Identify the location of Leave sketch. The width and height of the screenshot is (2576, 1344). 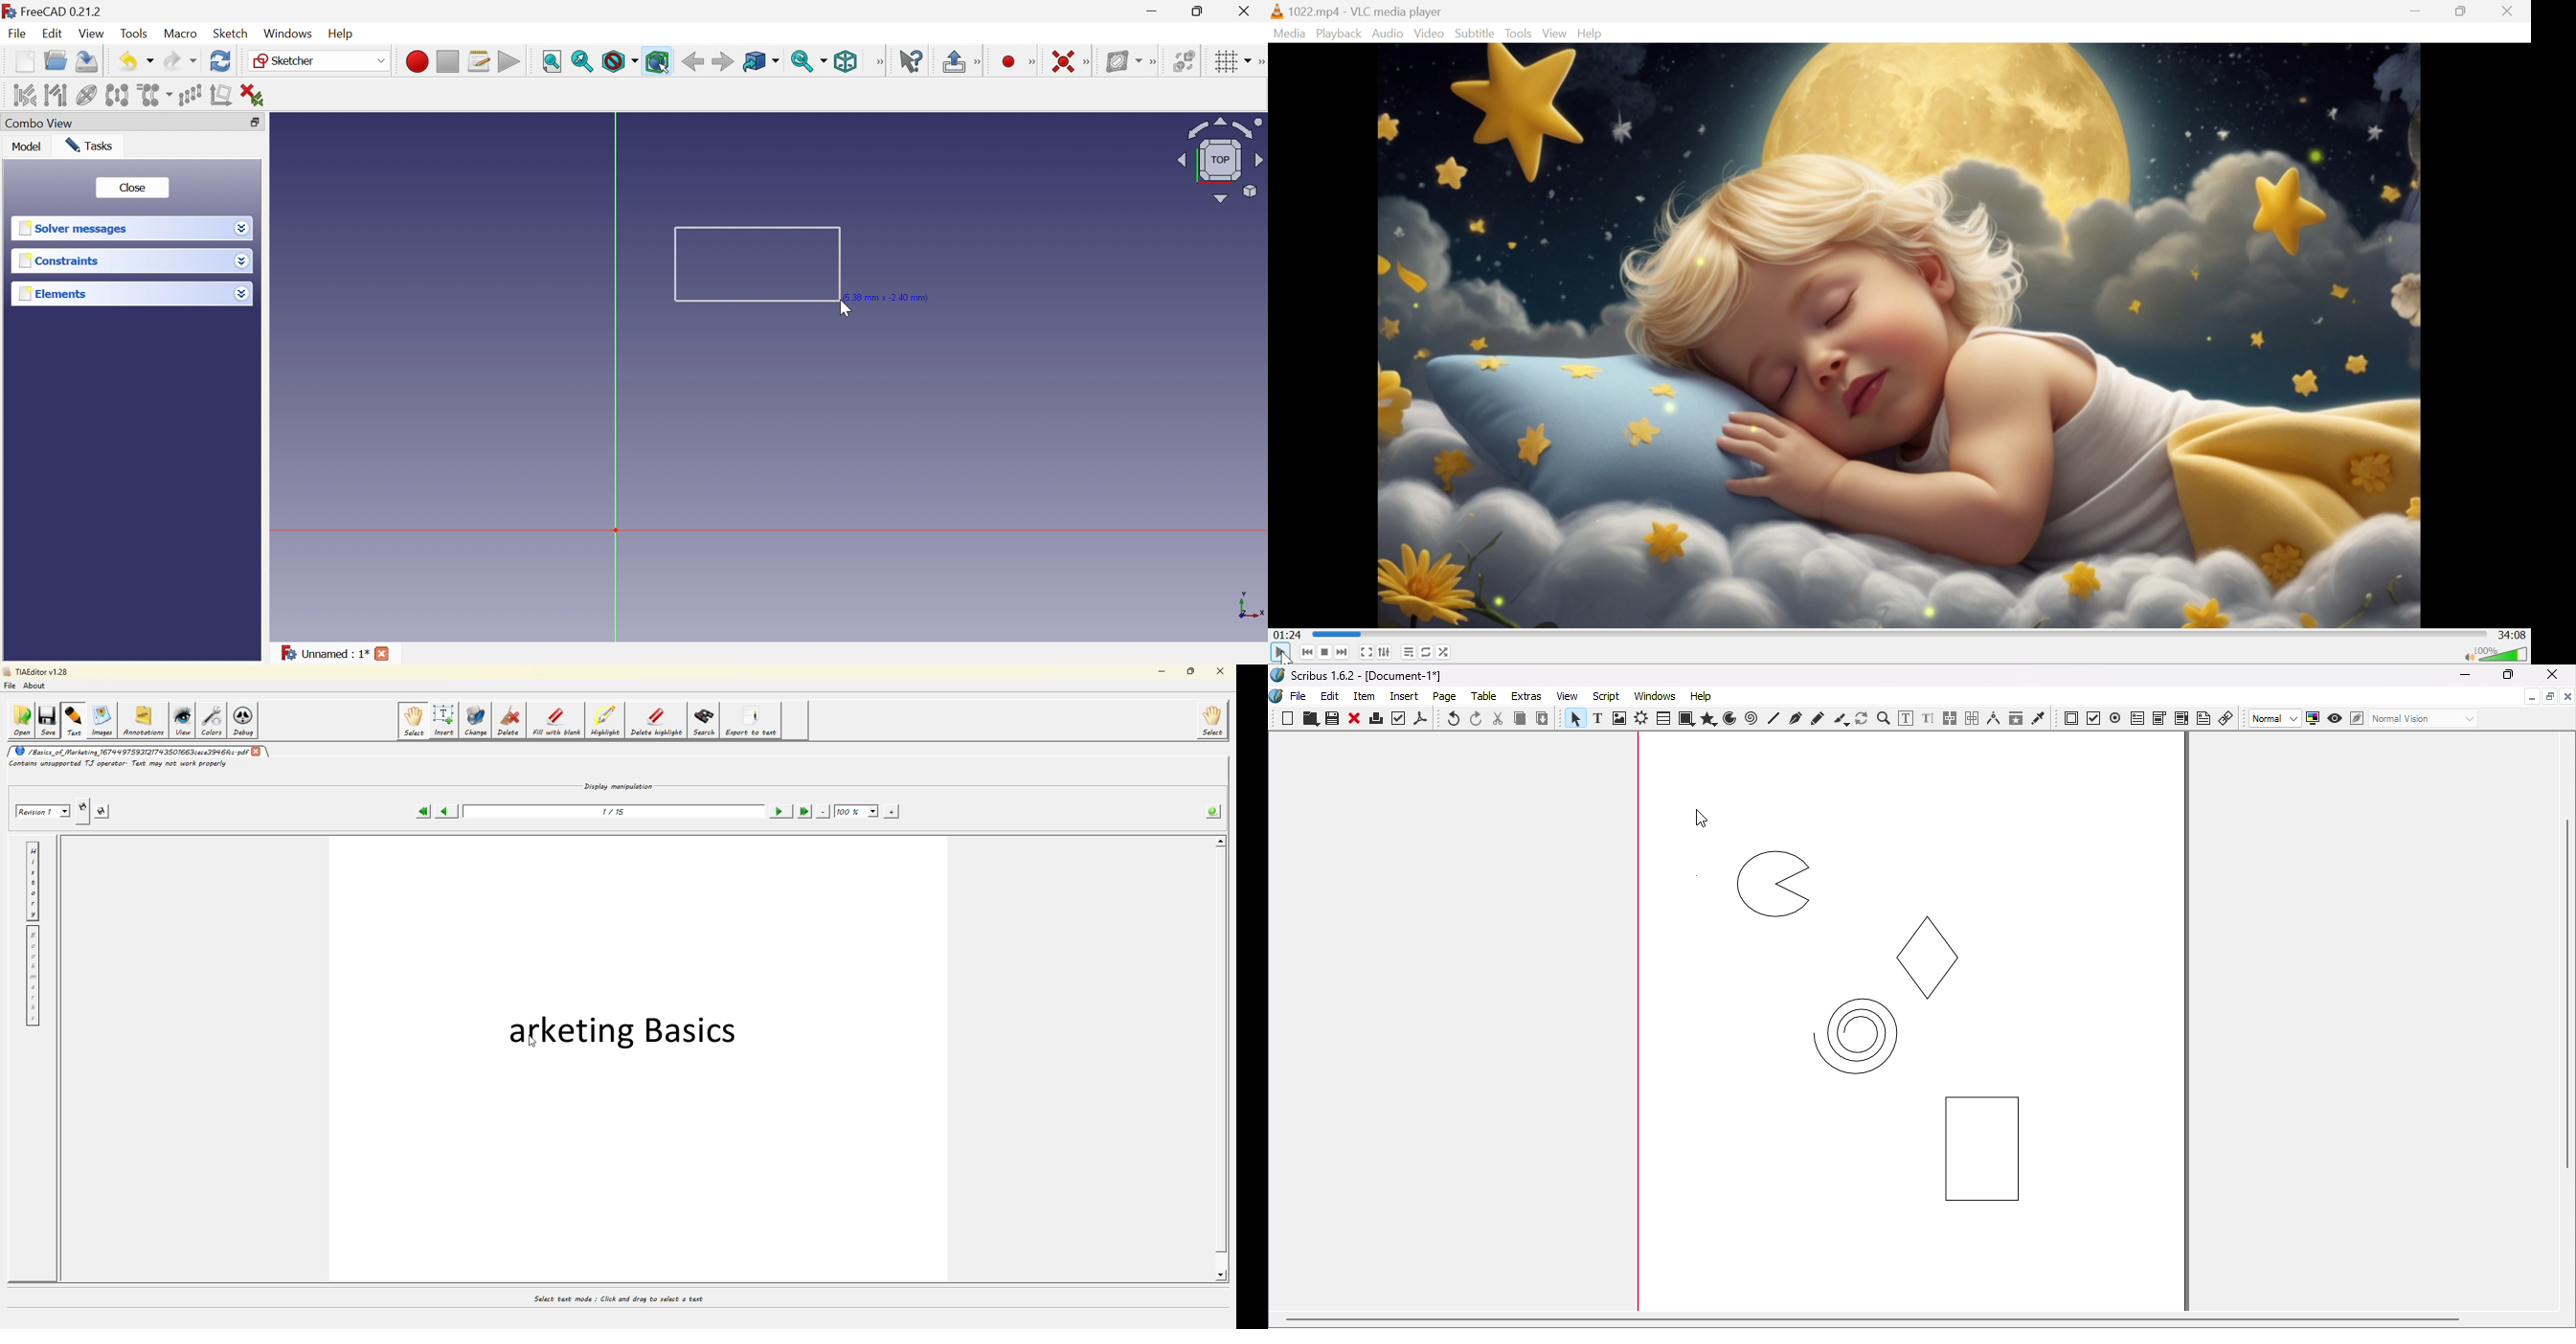
(955, 62).